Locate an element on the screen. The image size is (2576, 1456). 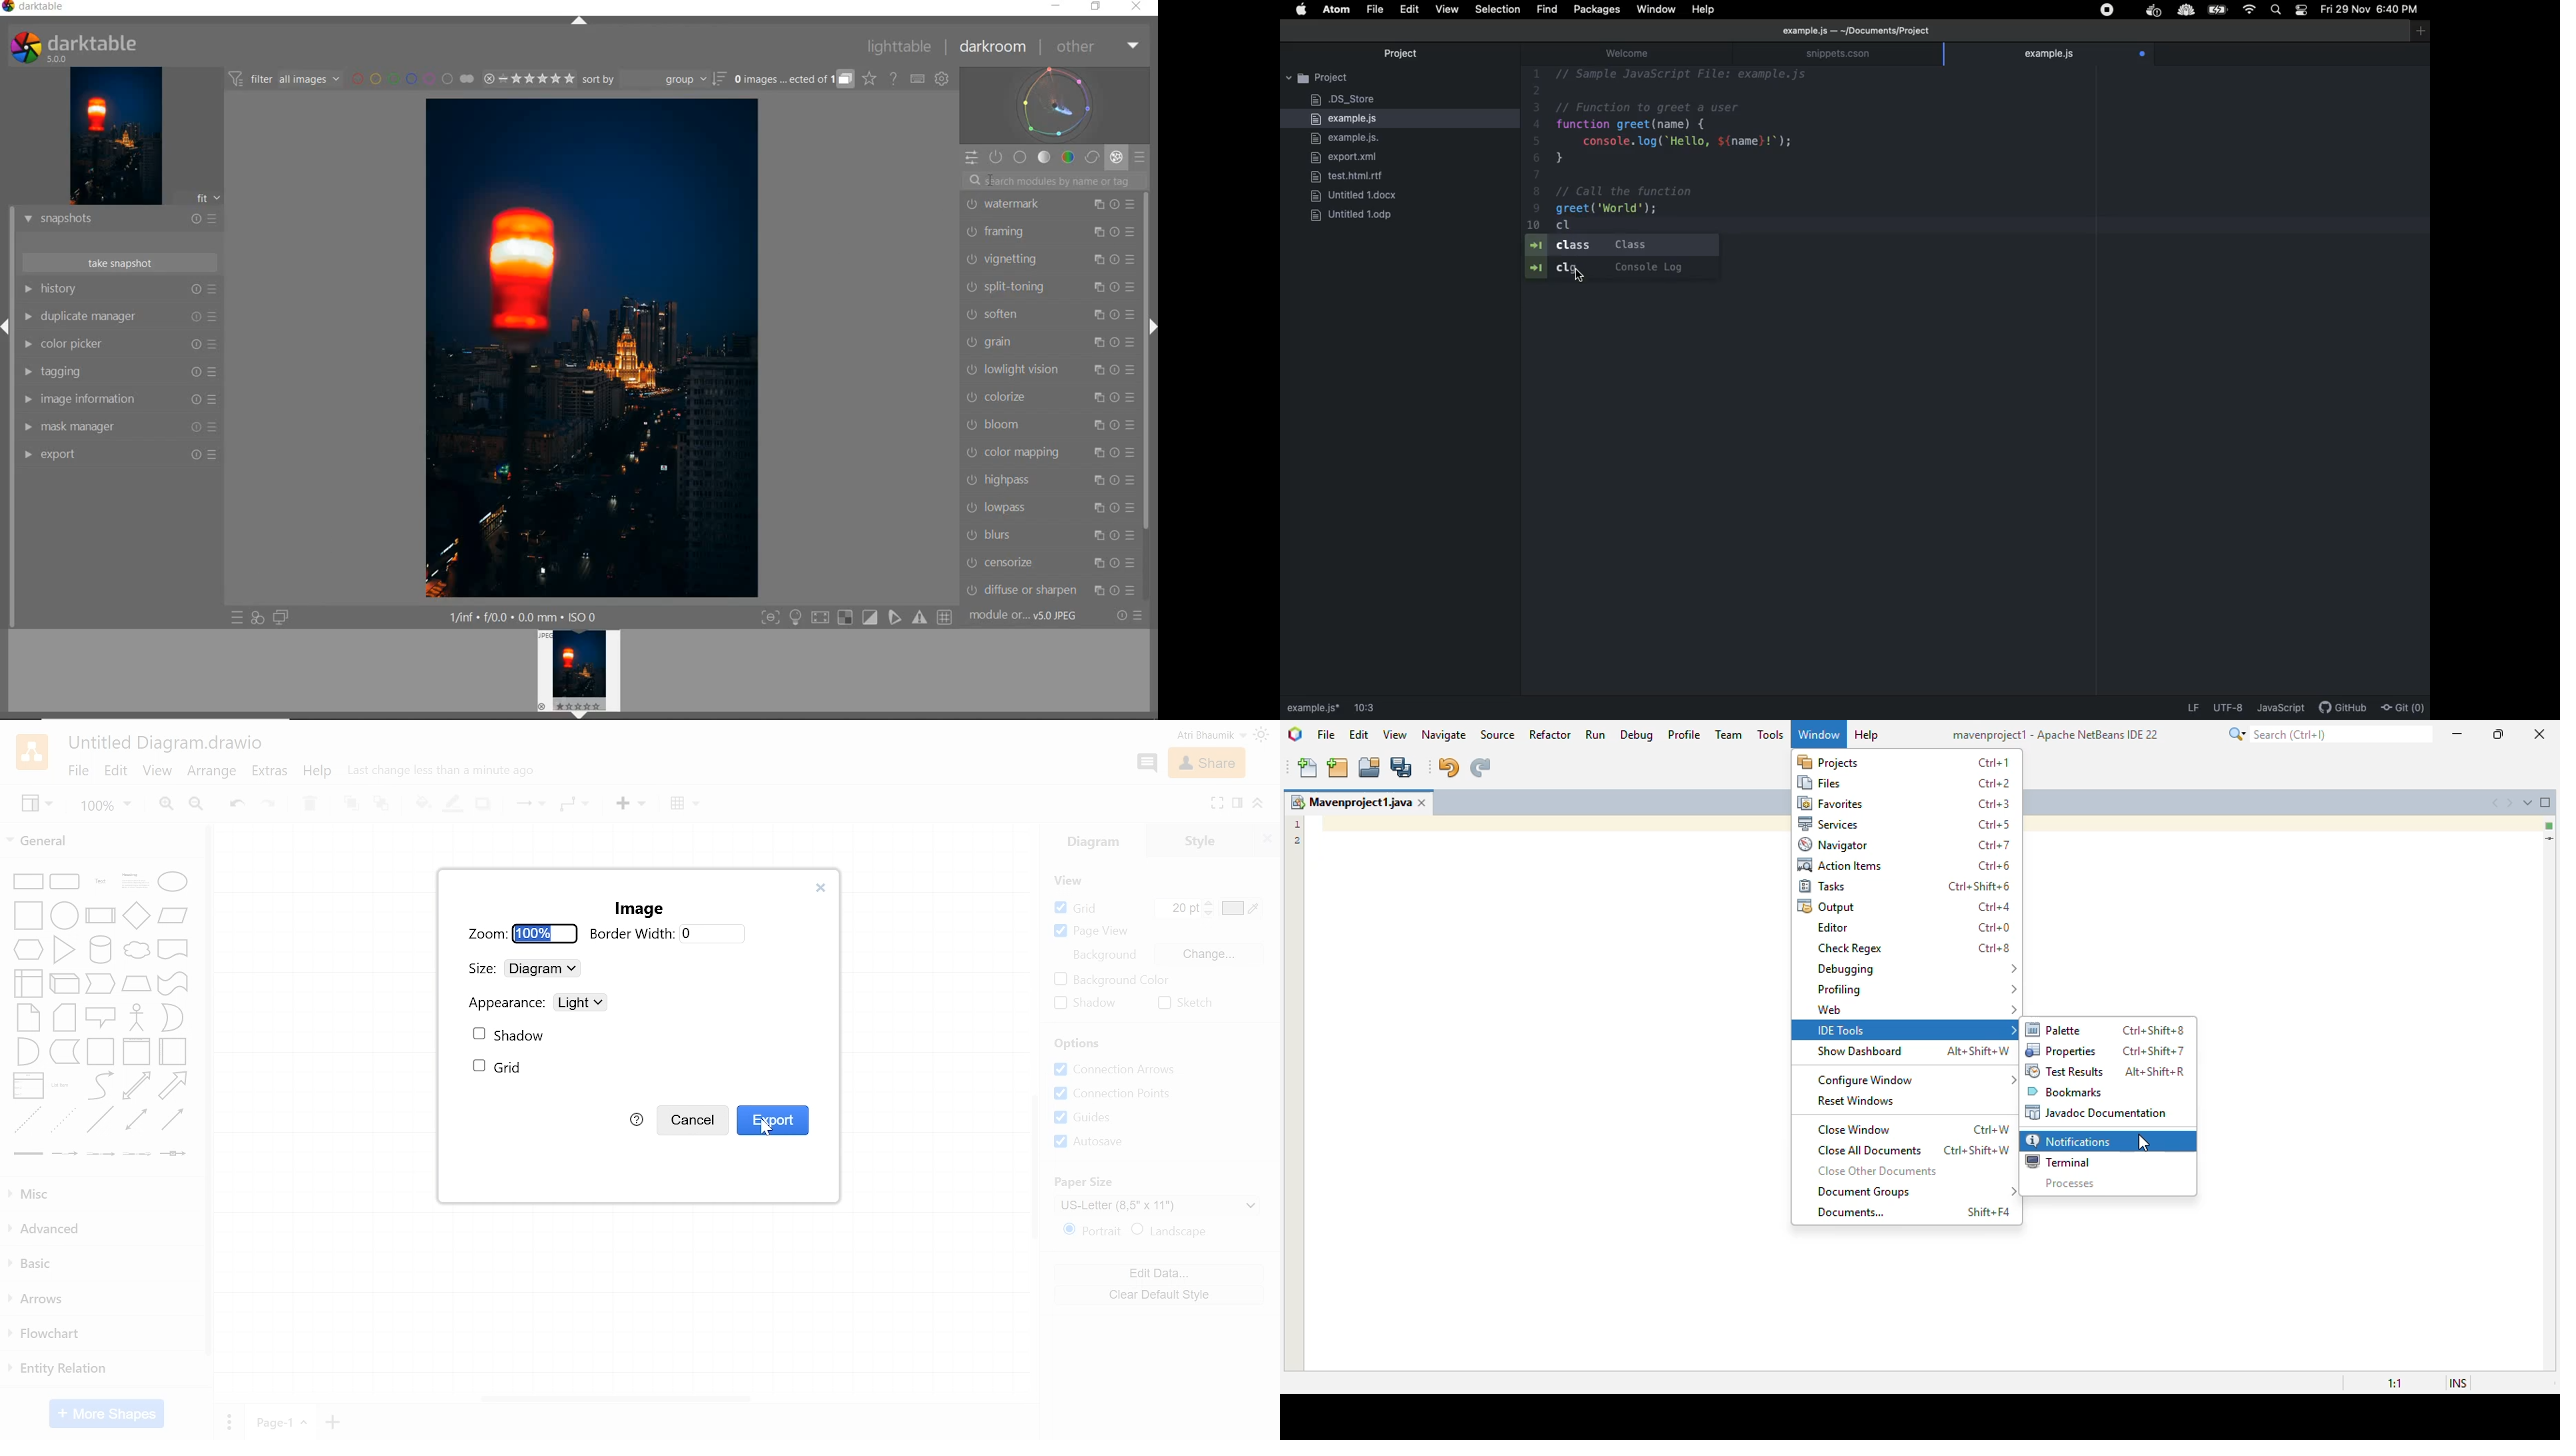
darktable is located at coordinates (52, 8).